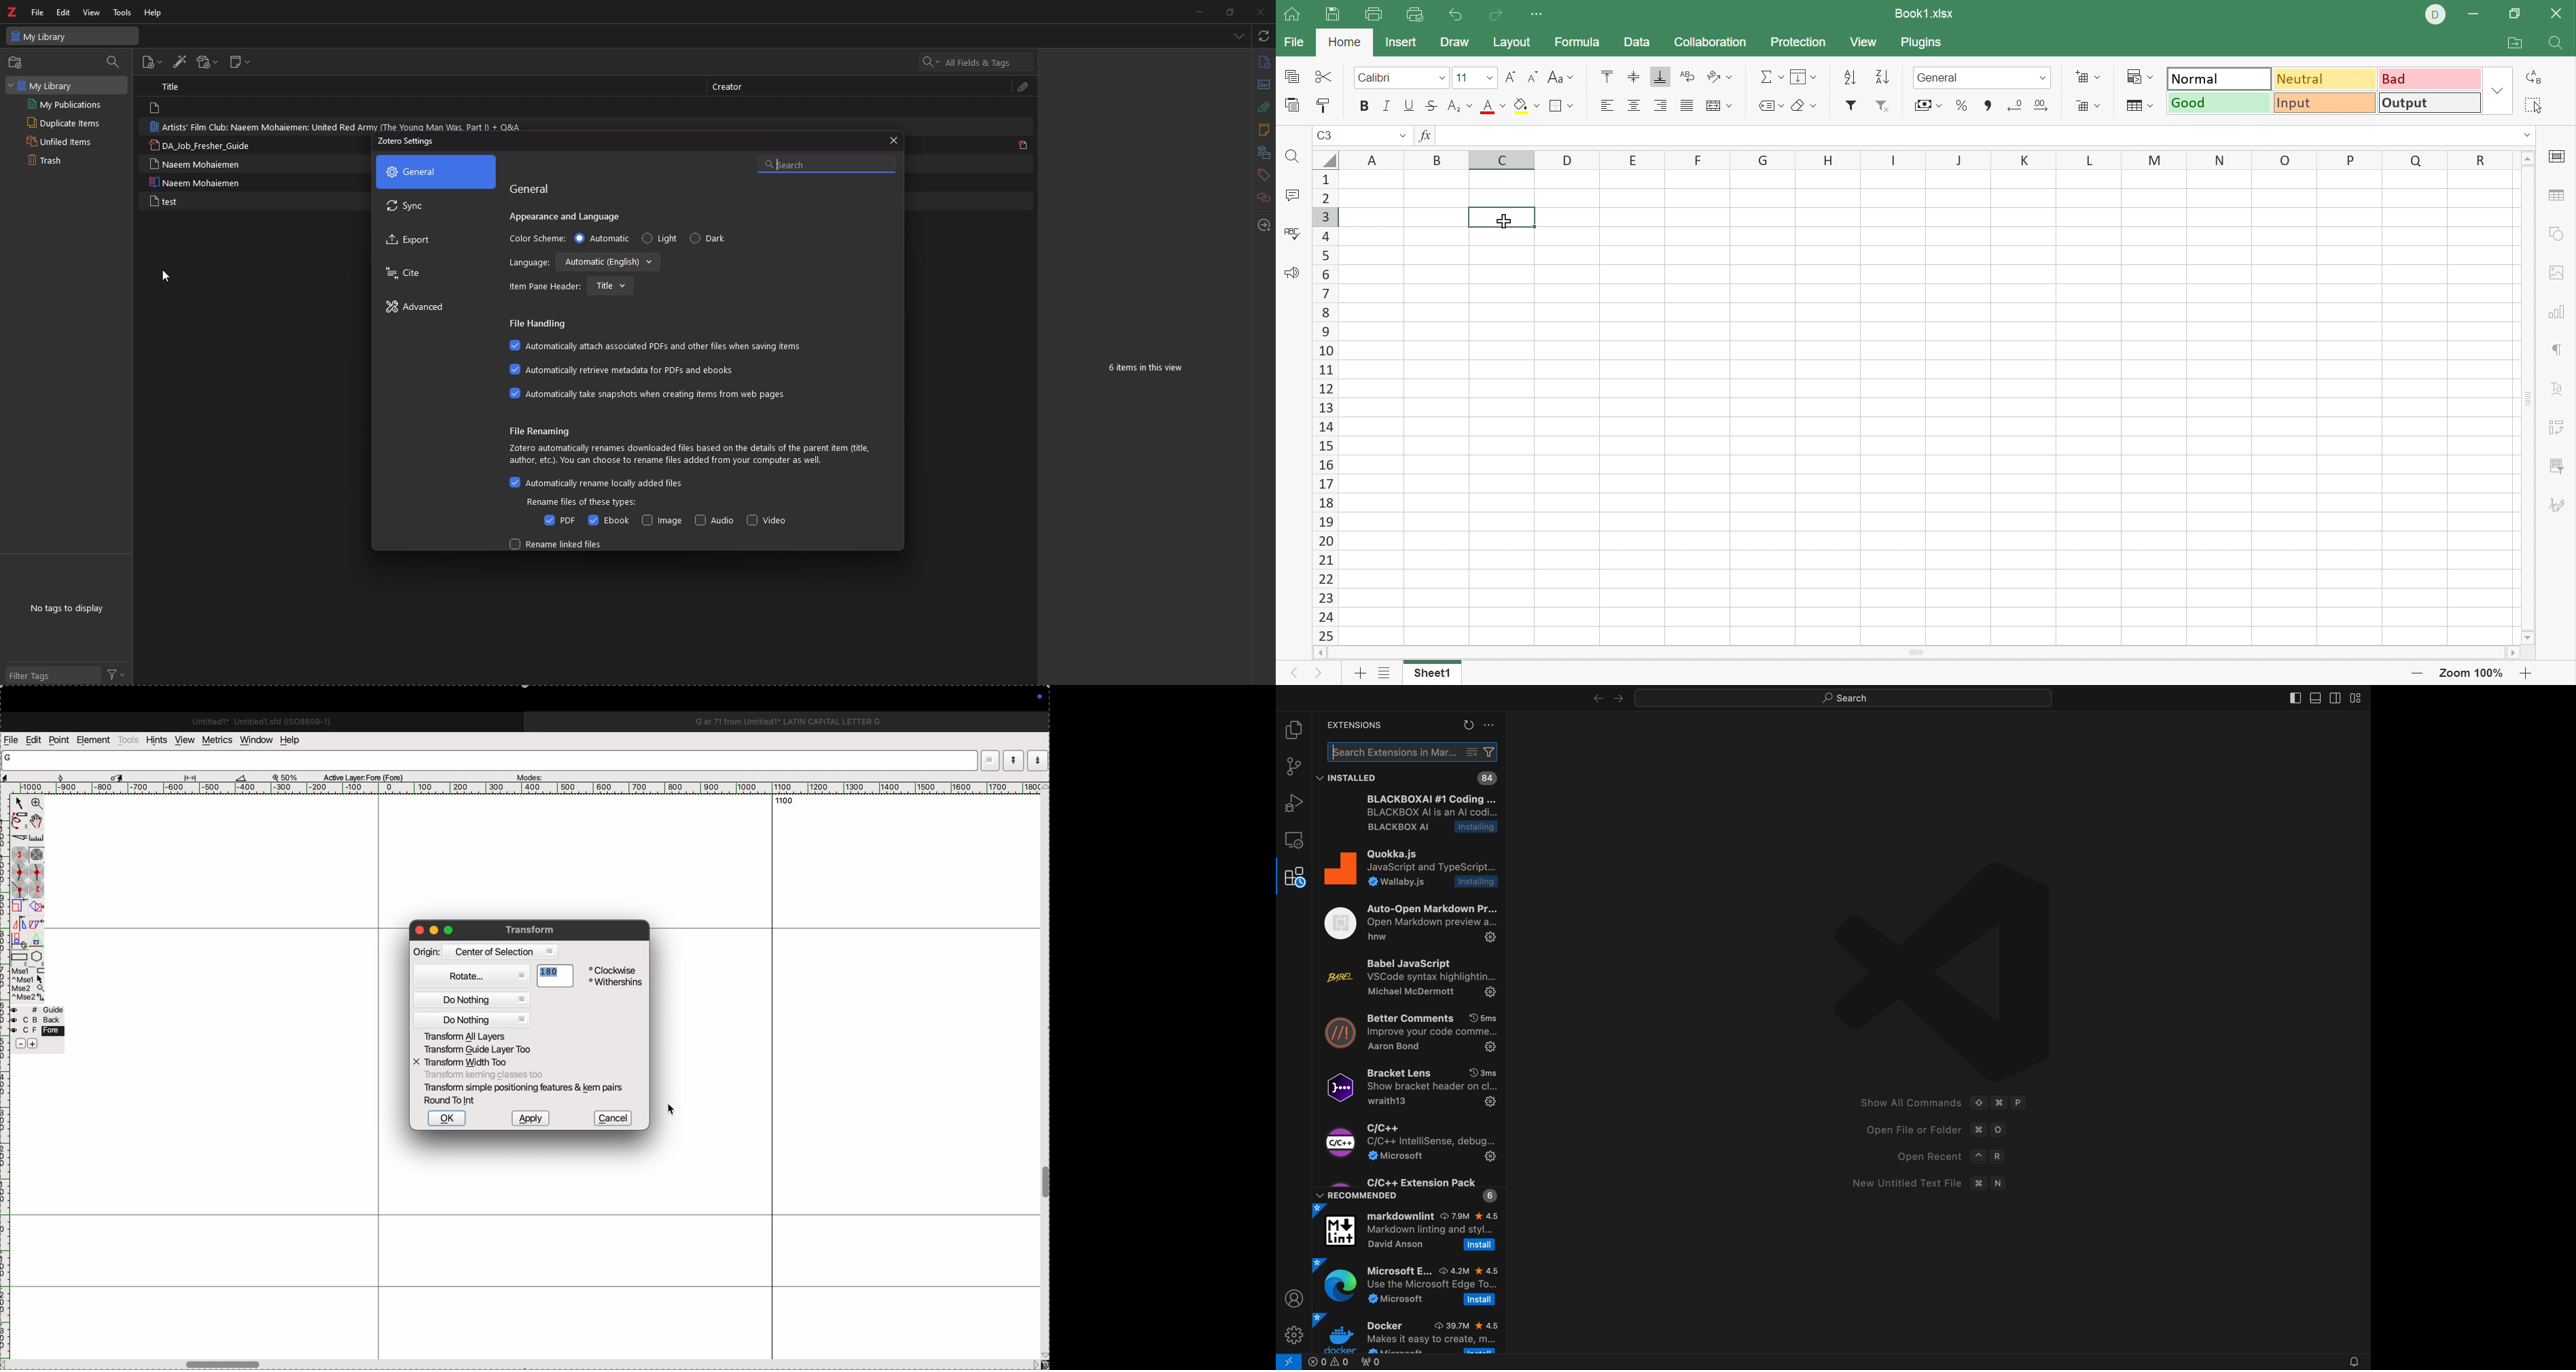  Describe the element at coordinates (1454, 40) in the screenshot. I see `Draw` at that location.